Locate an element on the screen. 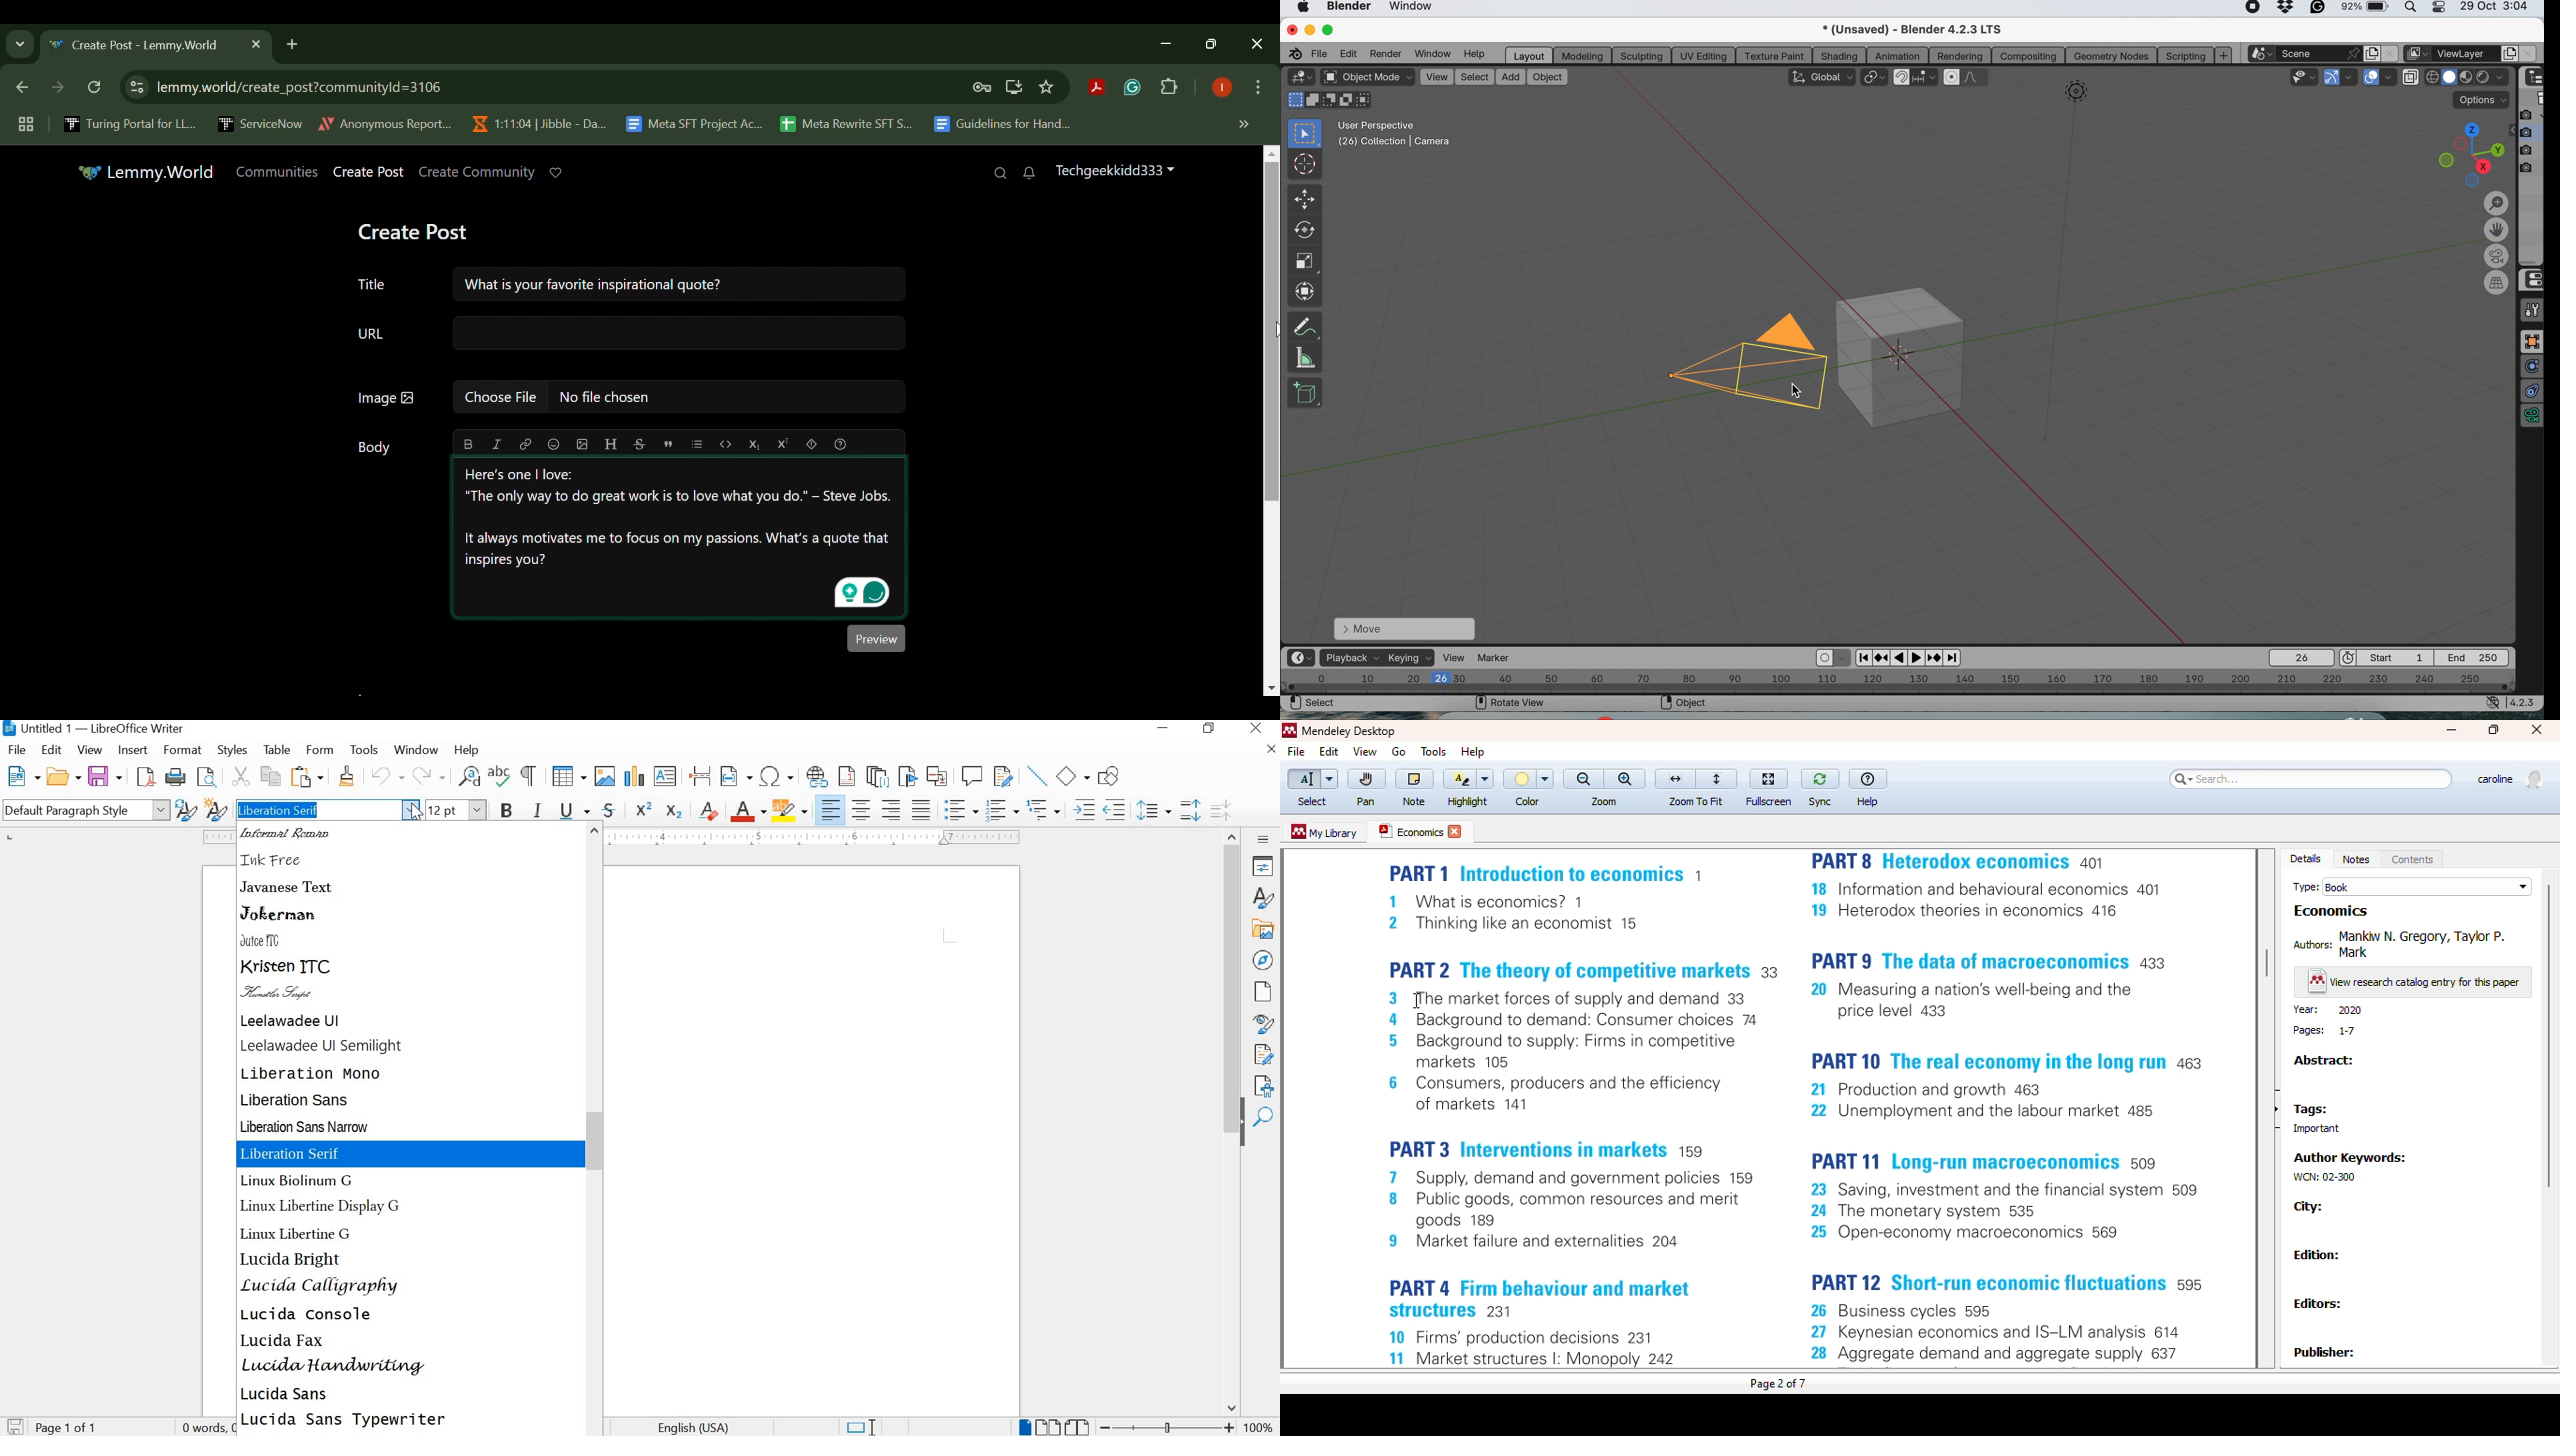 Image resolution: width=2576 pixels, height=1456 pixels. edit is located at coordinates (1350, 53).